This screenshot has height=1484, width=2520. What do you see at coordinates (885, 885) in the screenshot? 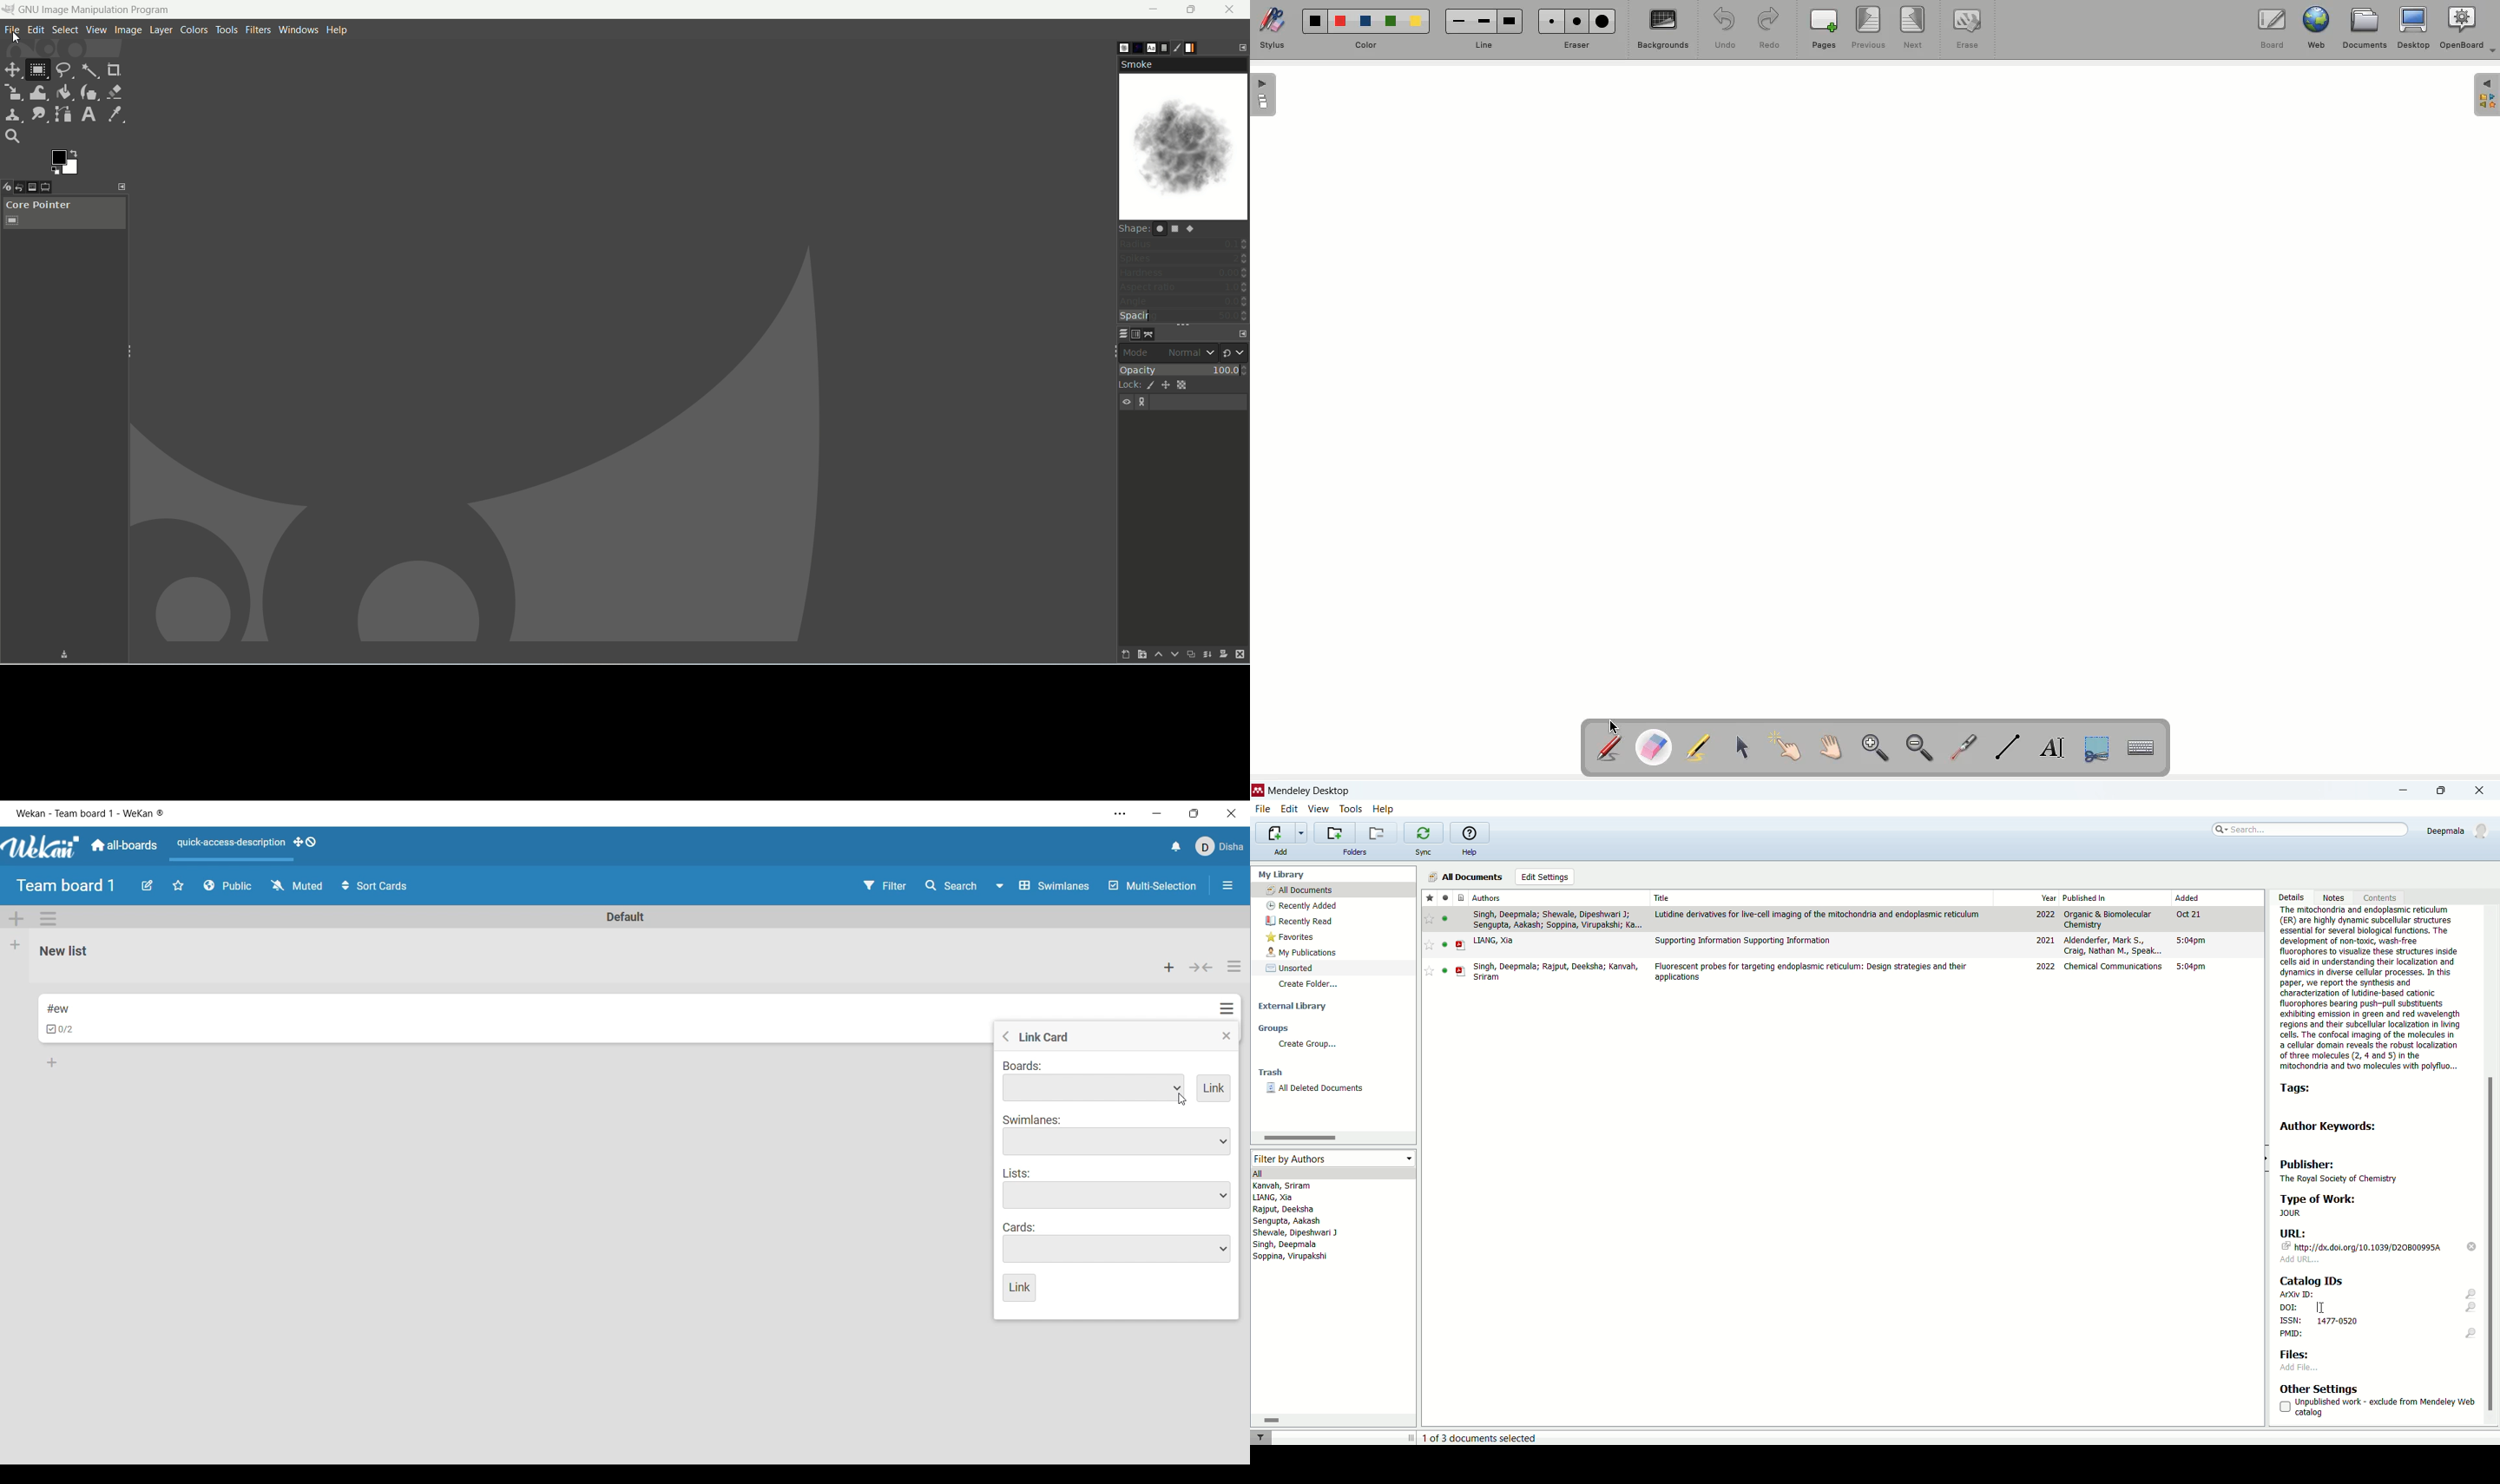
I see `Filter` at bounding box center [885, 885].